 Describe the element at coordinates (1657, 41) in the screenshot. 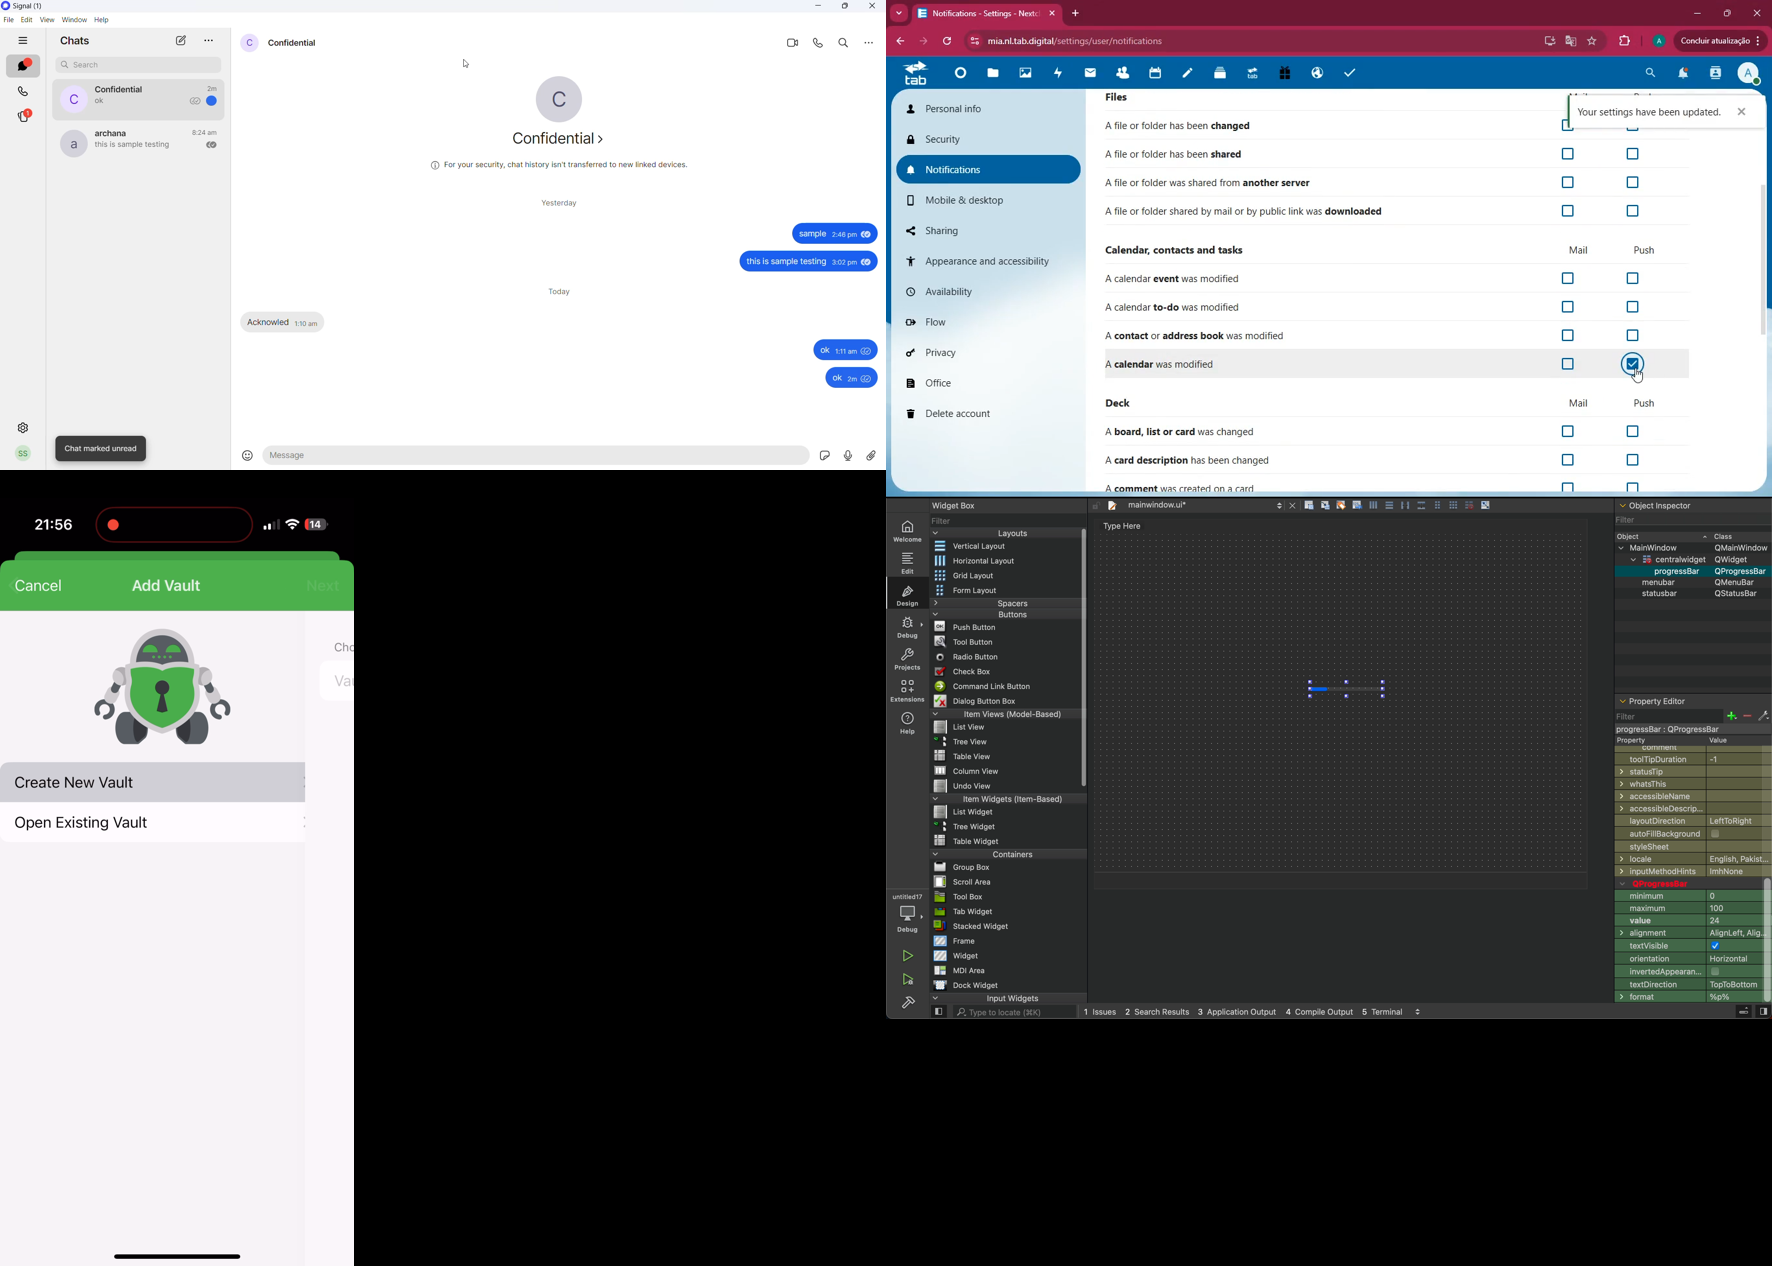

I see `profile` at that location.